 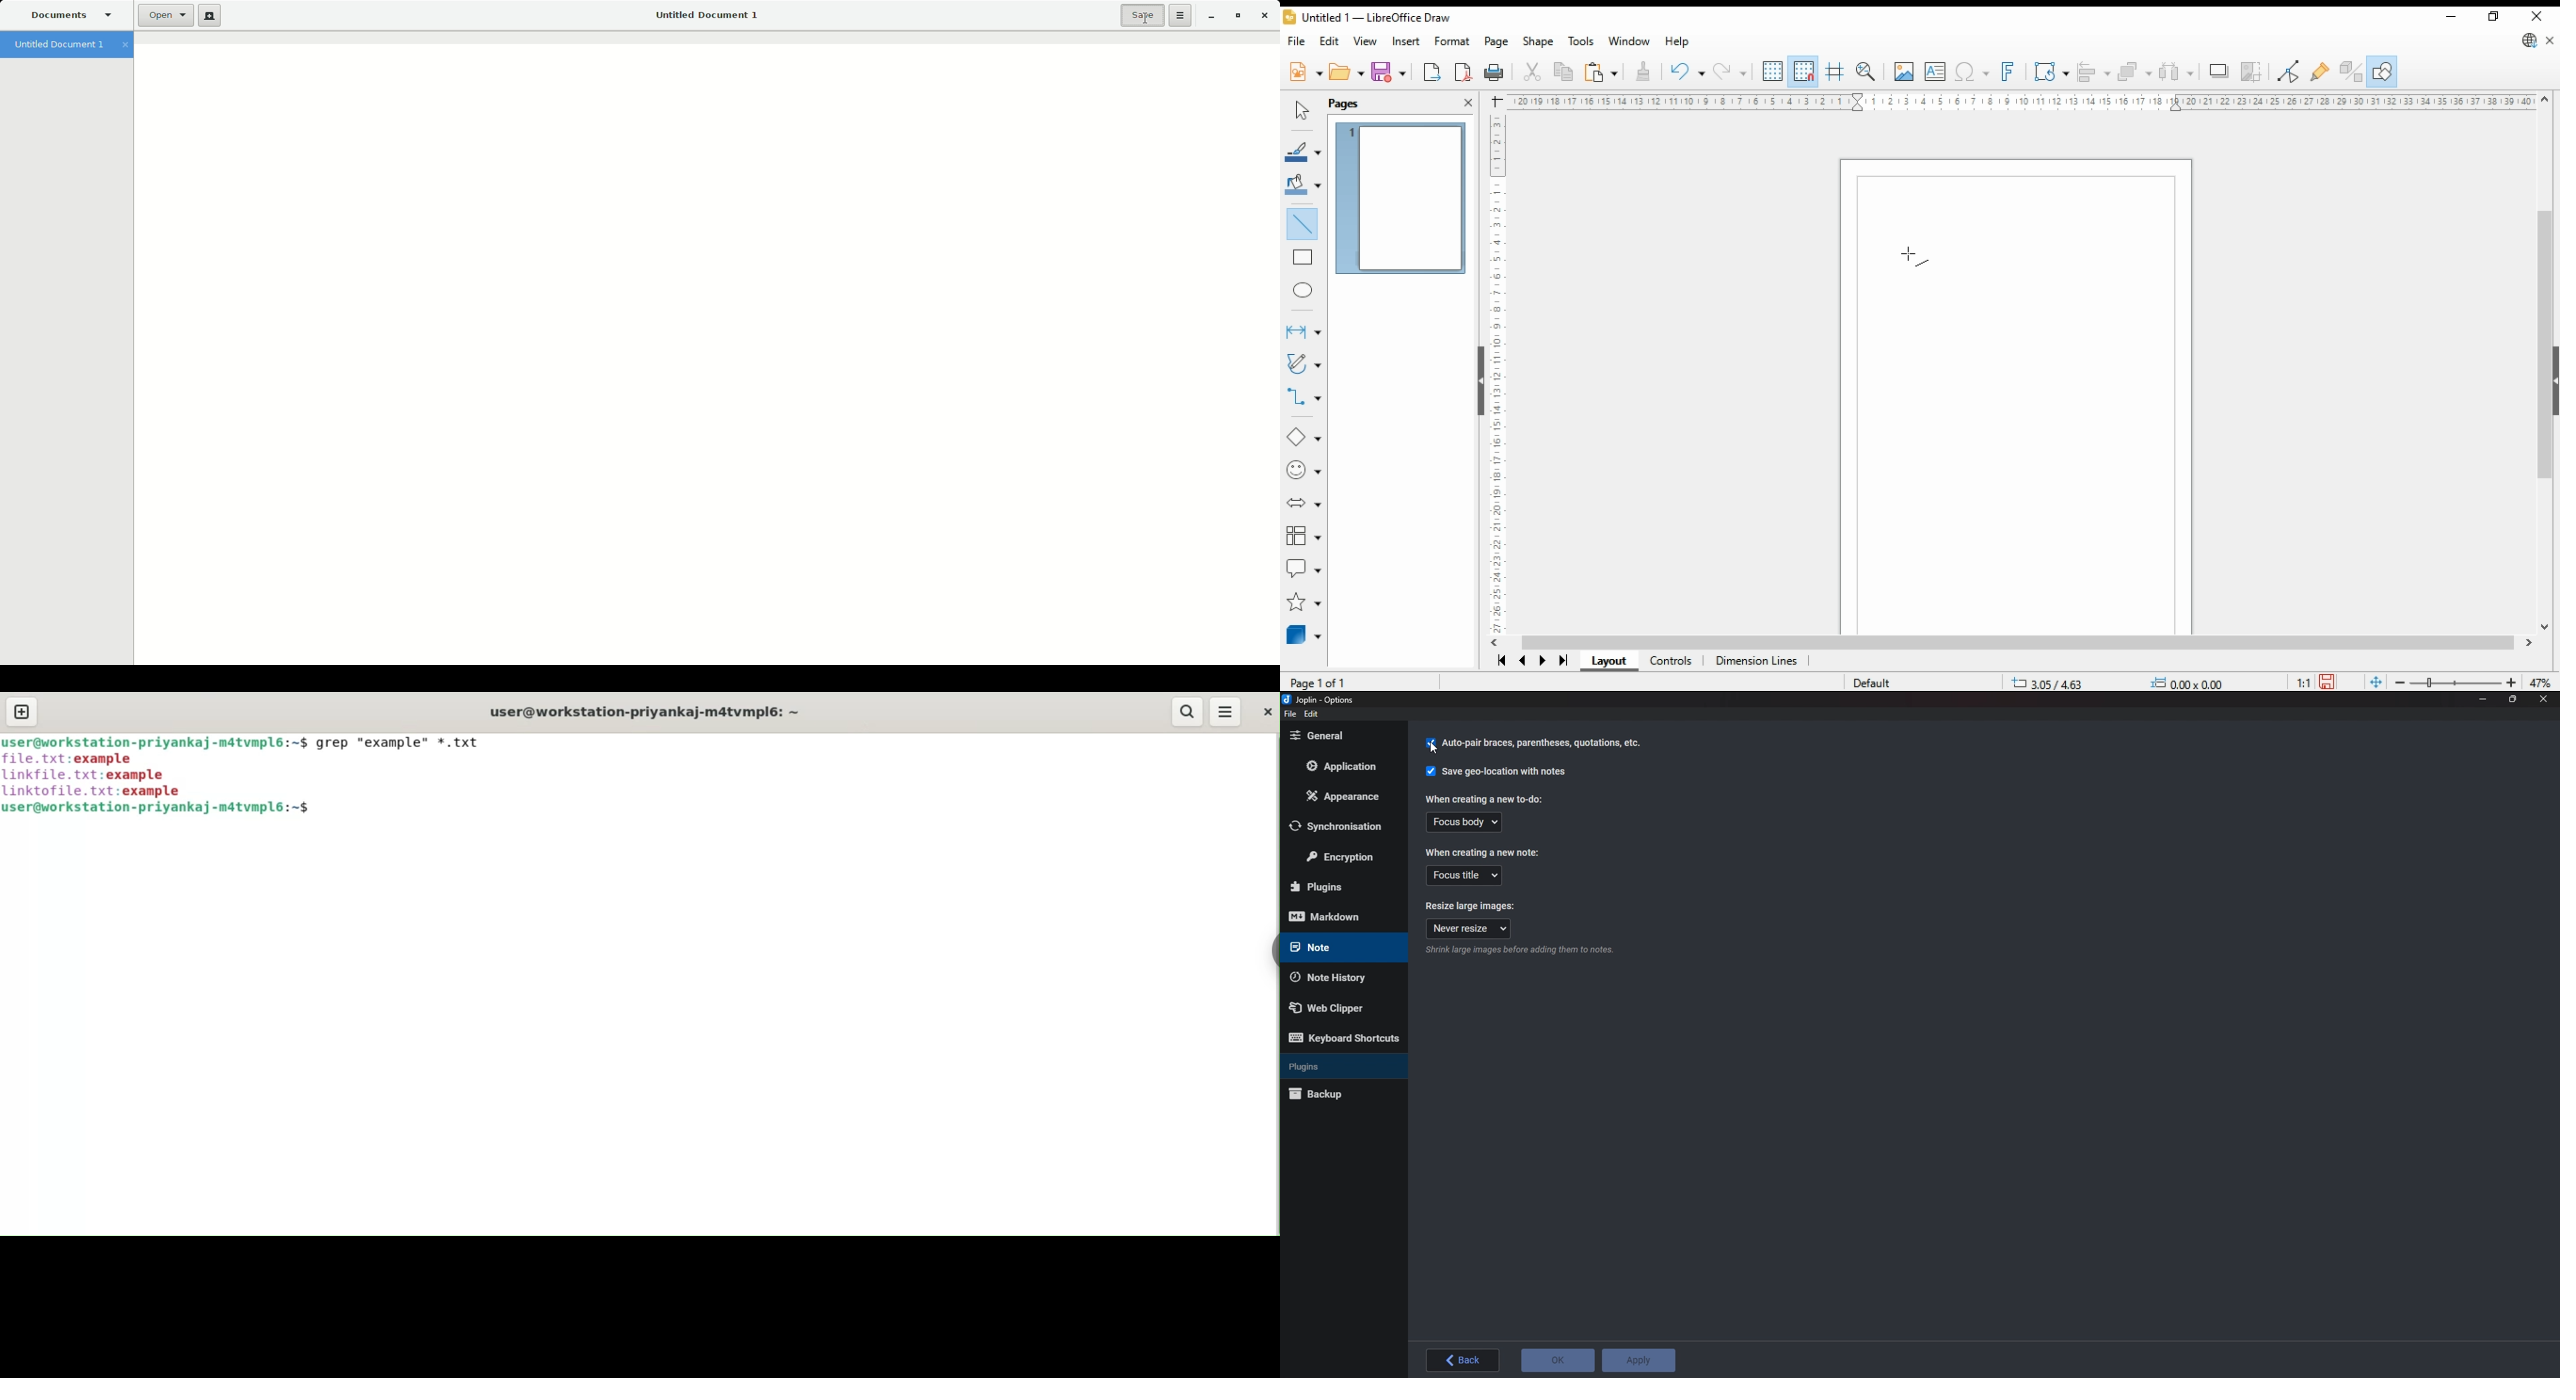 What do you see at coordinates (2484, 699) in the screenshot?
I see `Minimize` at bounding box center [2484, 699].